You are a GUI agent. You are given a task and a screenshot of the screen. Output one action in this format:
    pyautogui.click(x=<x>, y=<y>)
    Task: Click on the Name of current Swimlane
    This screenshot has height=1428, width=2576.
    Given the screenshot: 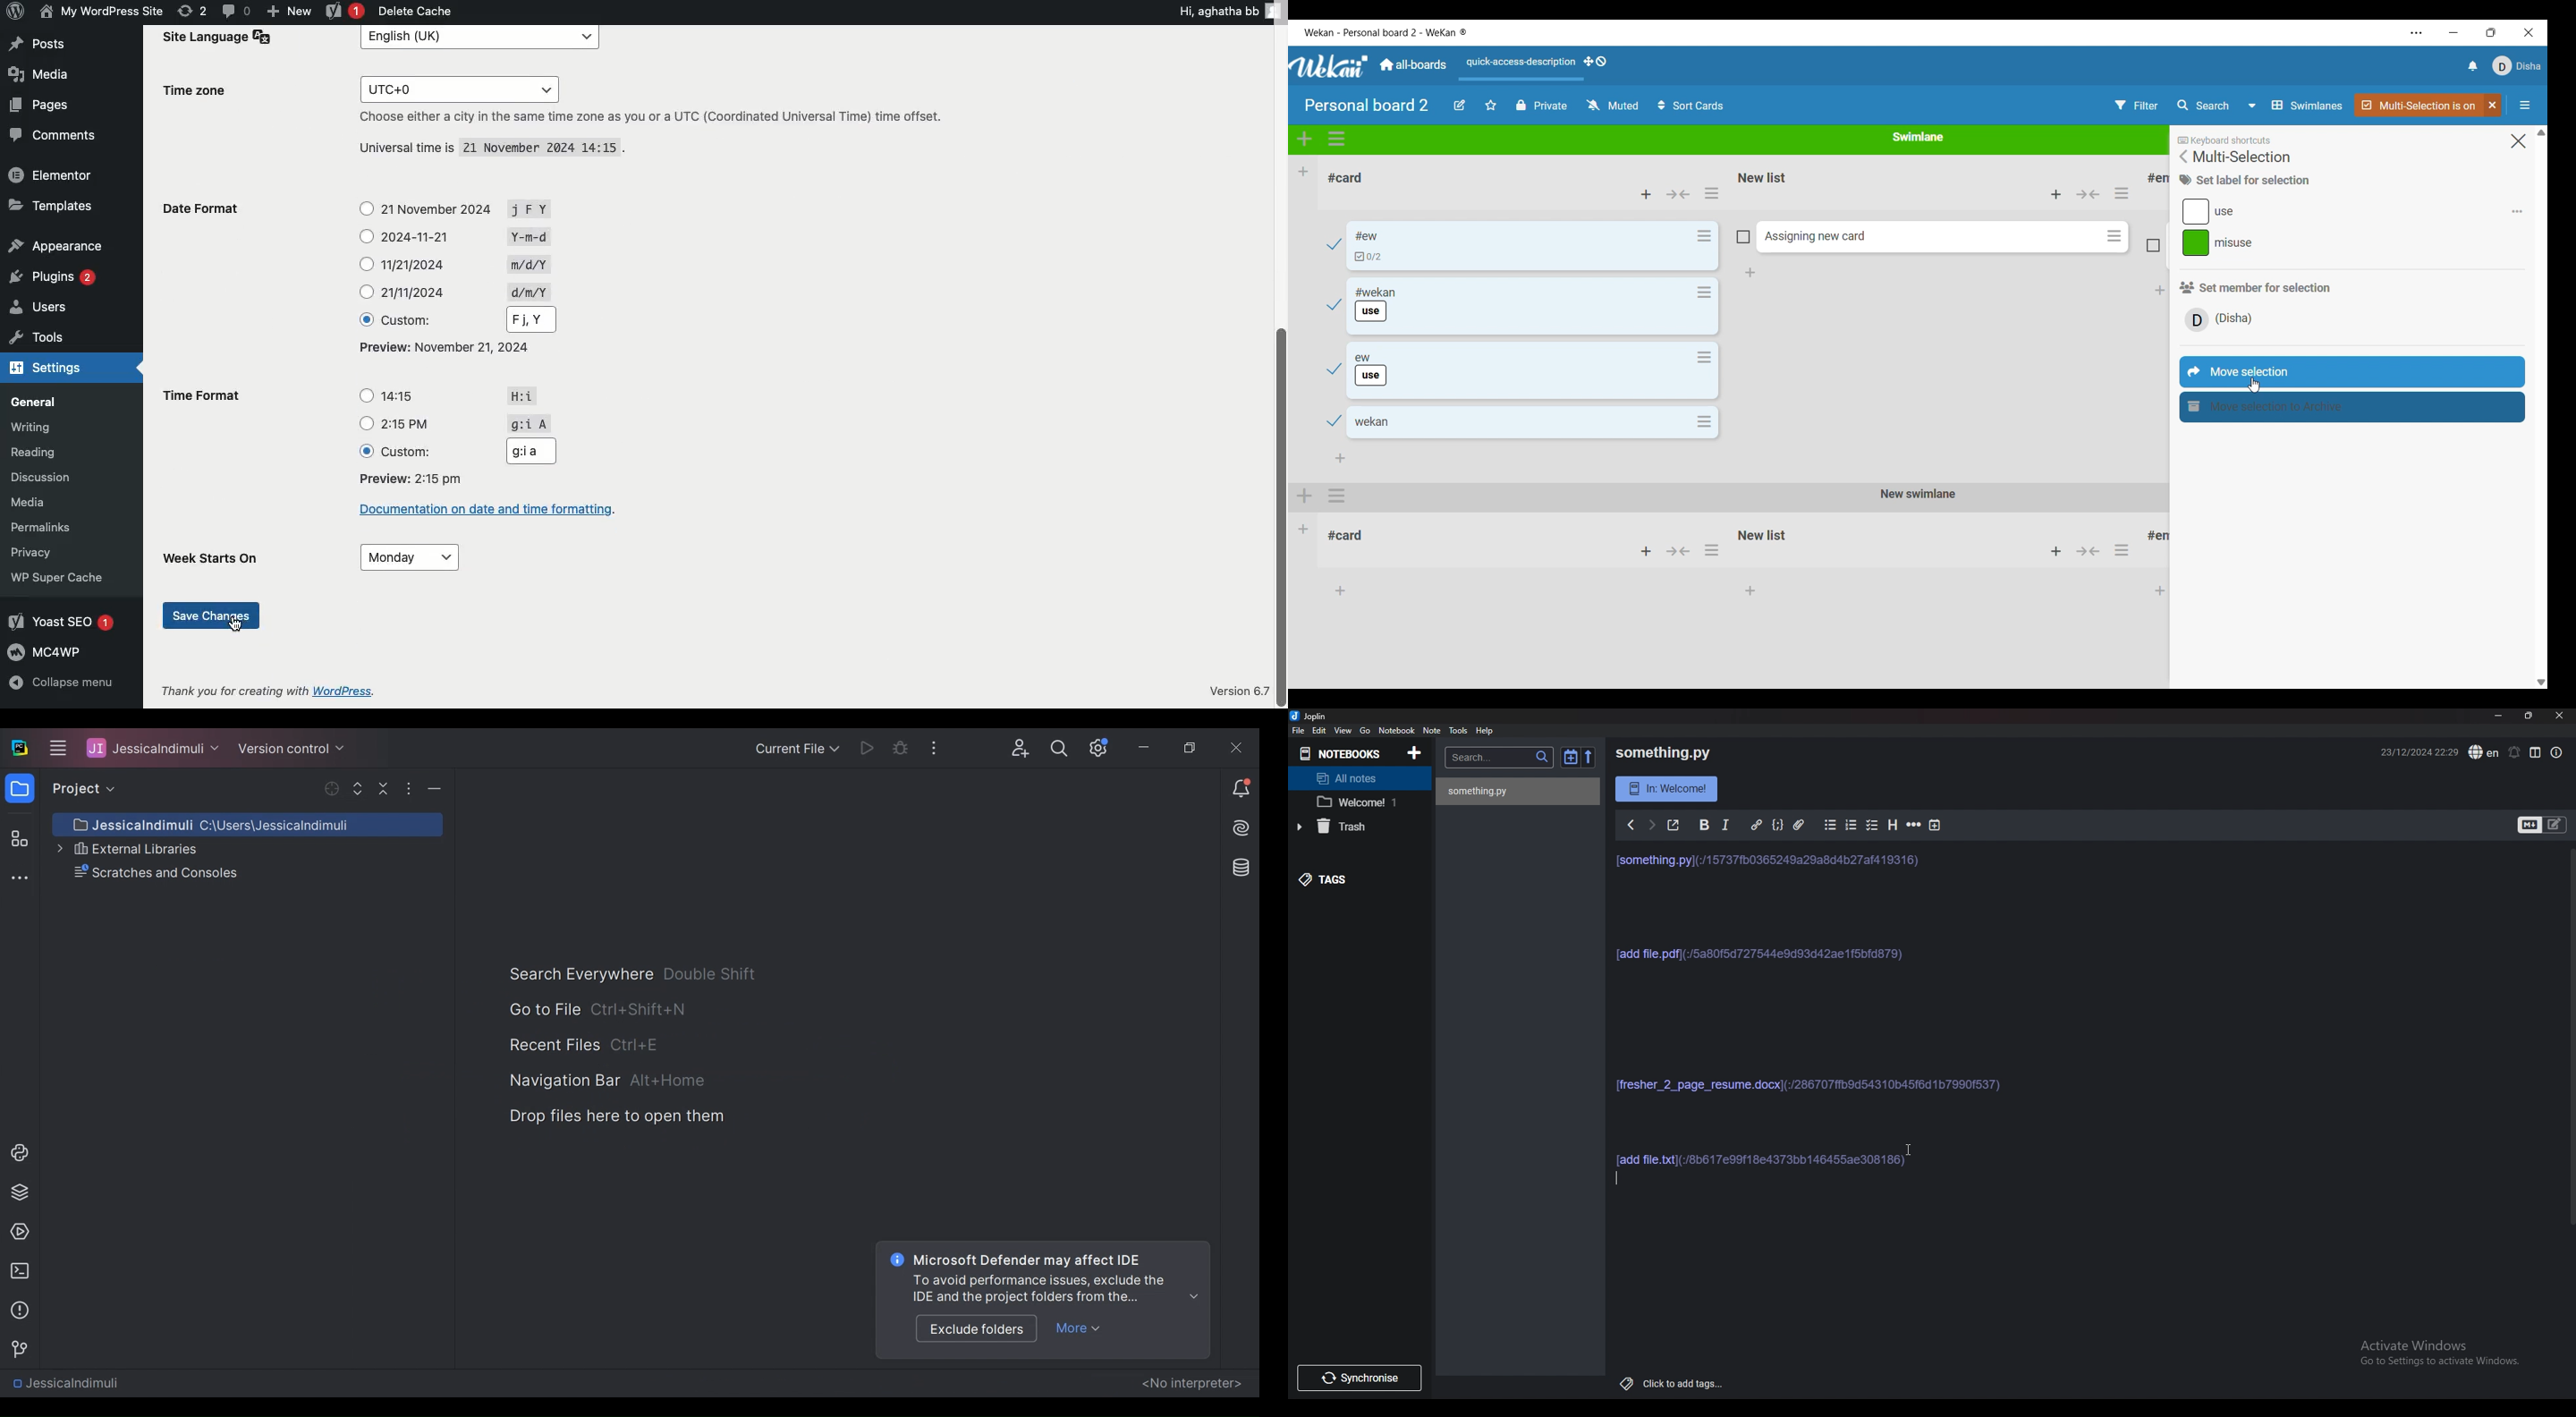 What is the action you would take?
    pyautogui.click(x=1919, y=136)
    